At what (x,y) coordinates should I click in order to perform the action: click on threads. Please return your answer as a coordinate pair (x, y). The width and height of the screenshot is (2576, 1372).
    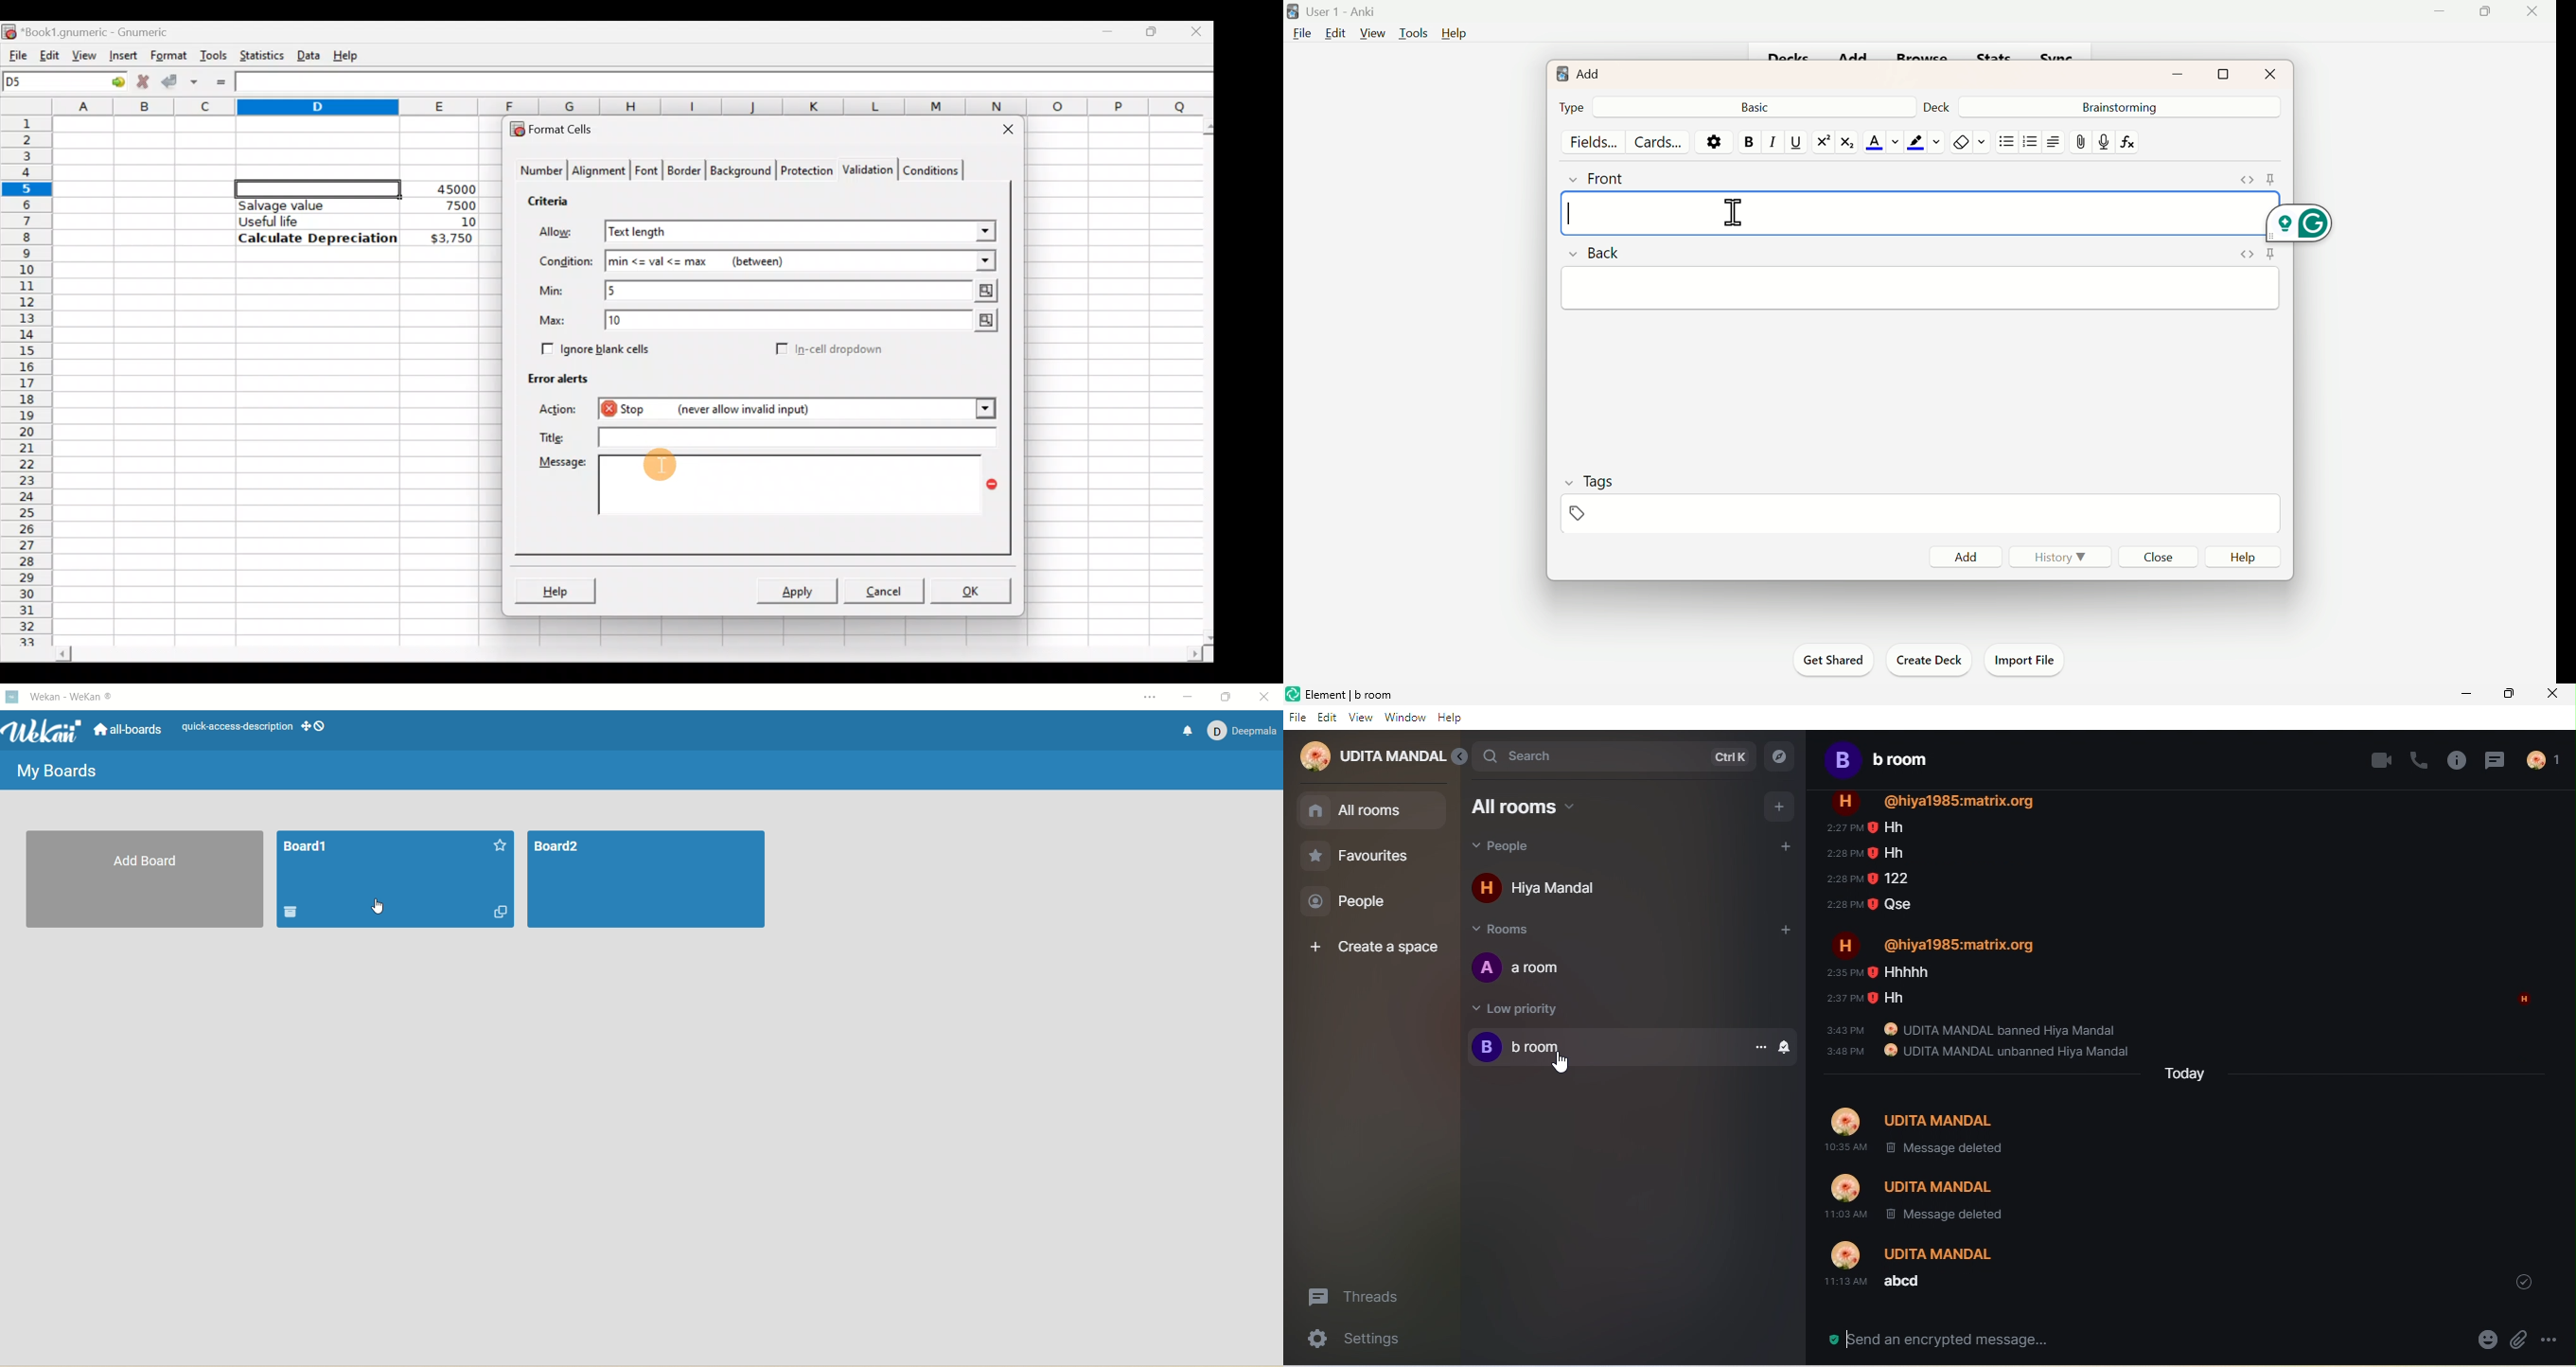
    Looking at the image, I should click on (1367, 1292).